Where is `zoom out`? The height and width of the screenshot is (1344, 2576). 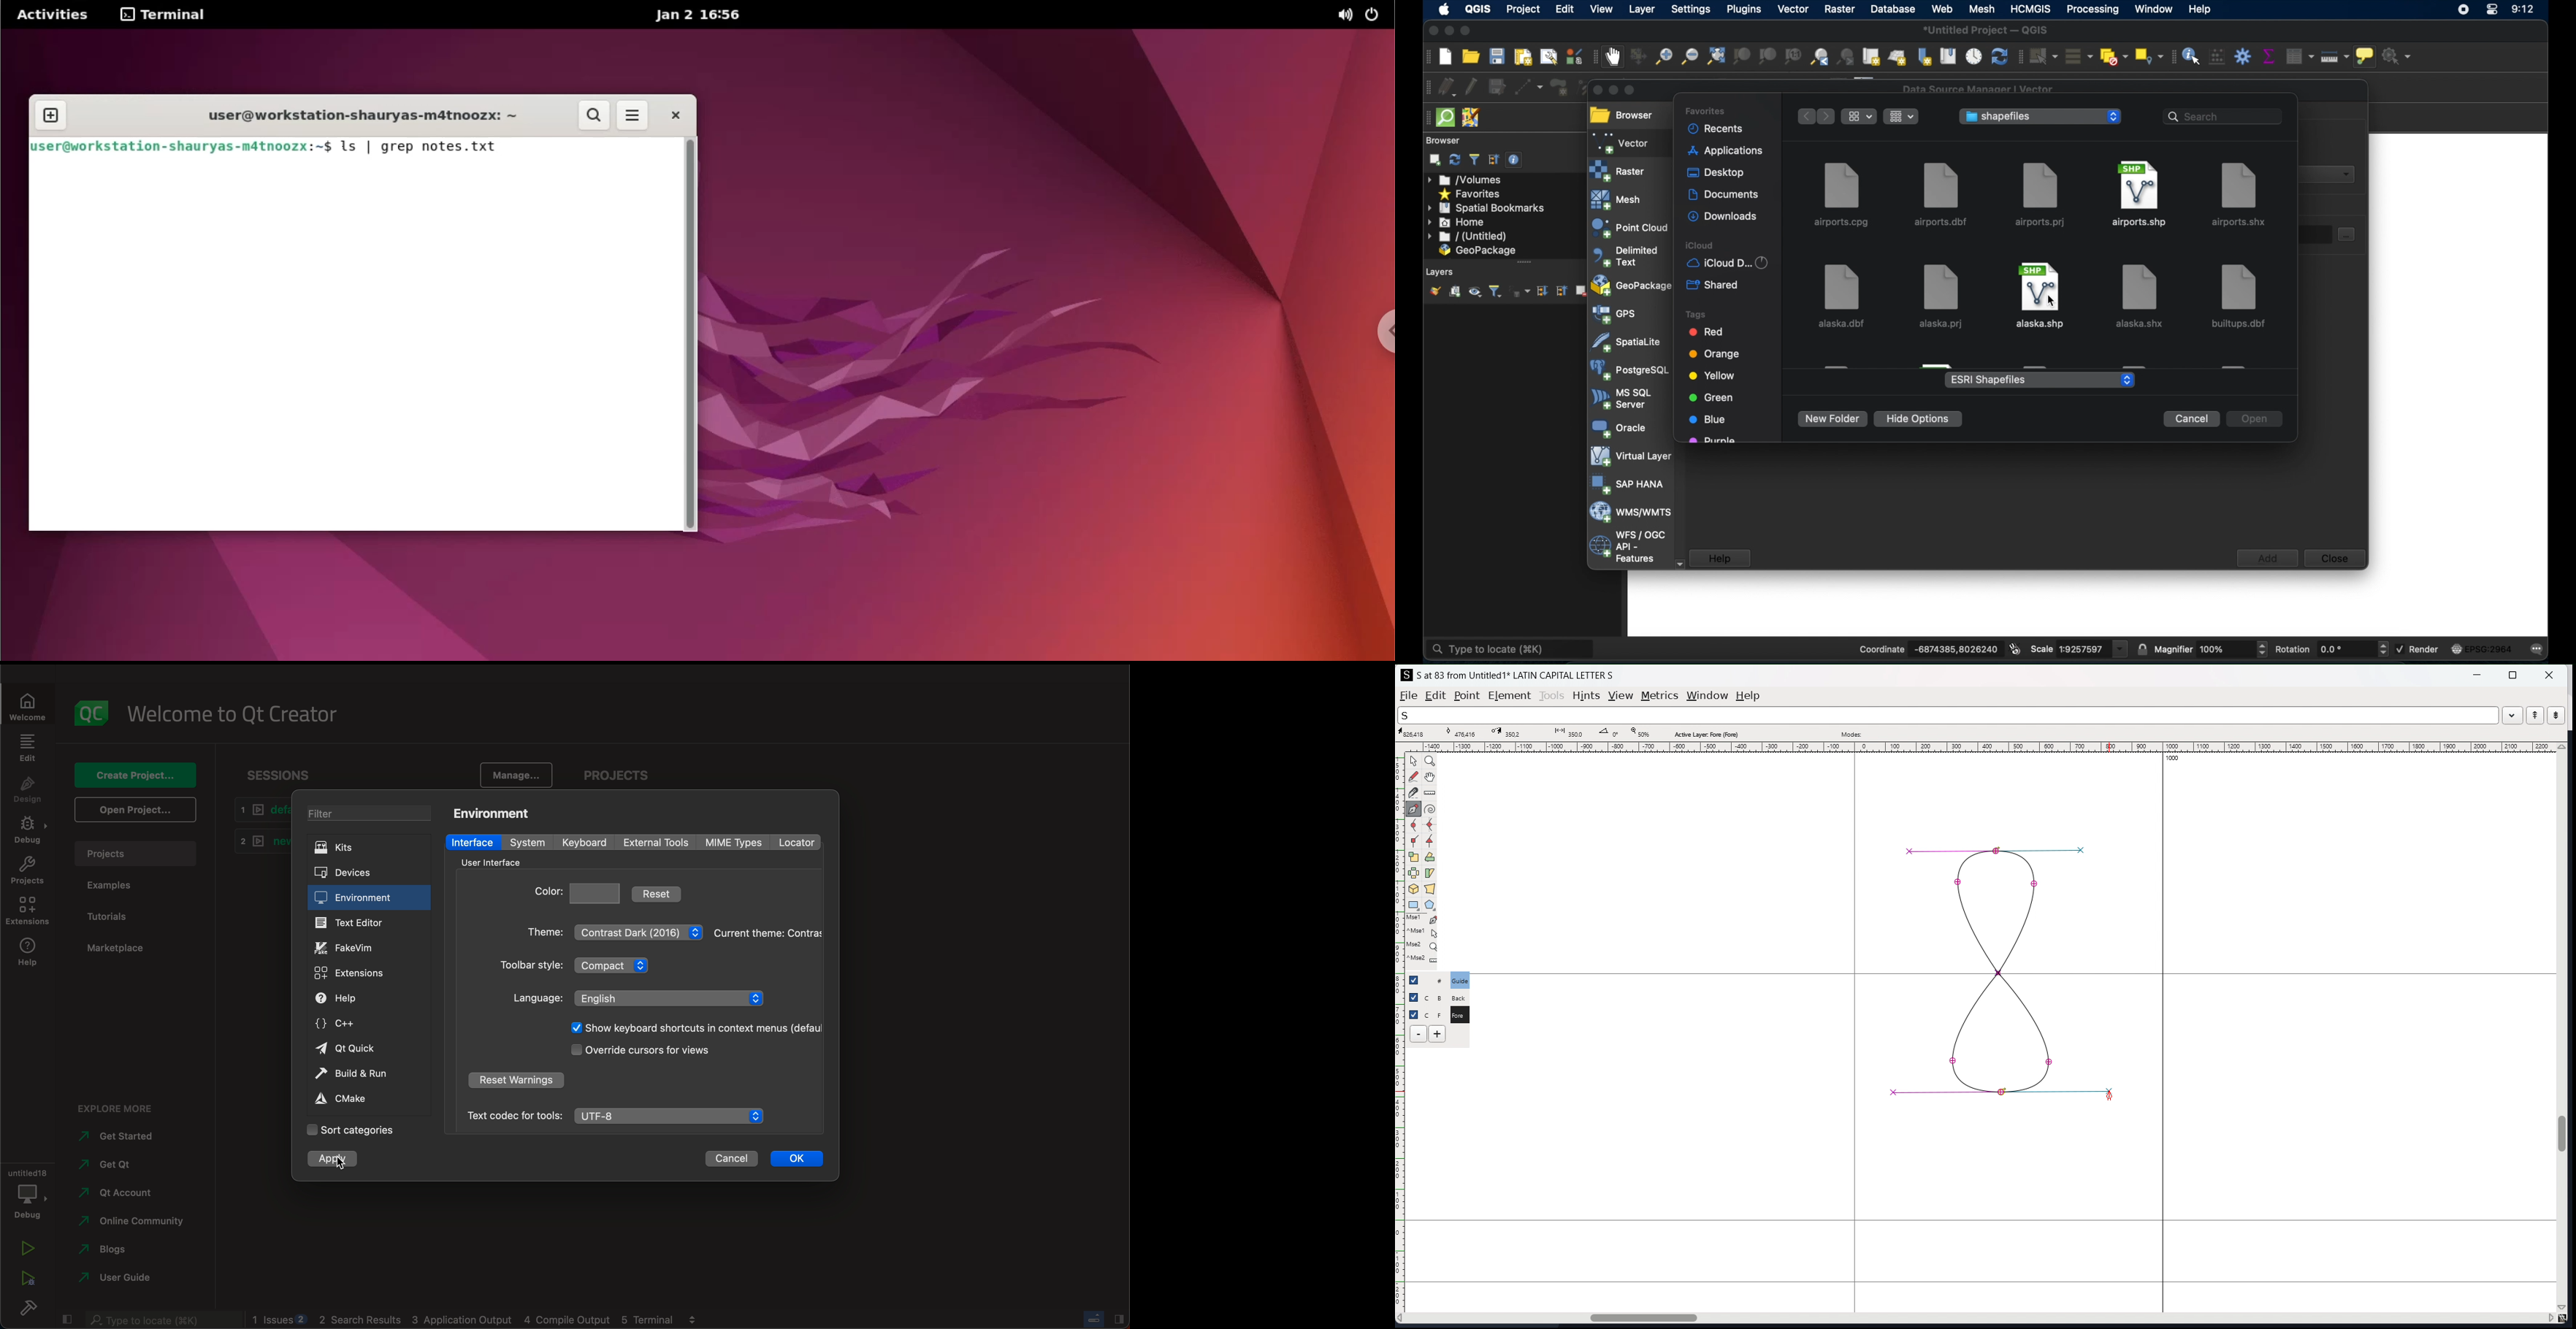 zoom out is located at coordinates (1689, 58).